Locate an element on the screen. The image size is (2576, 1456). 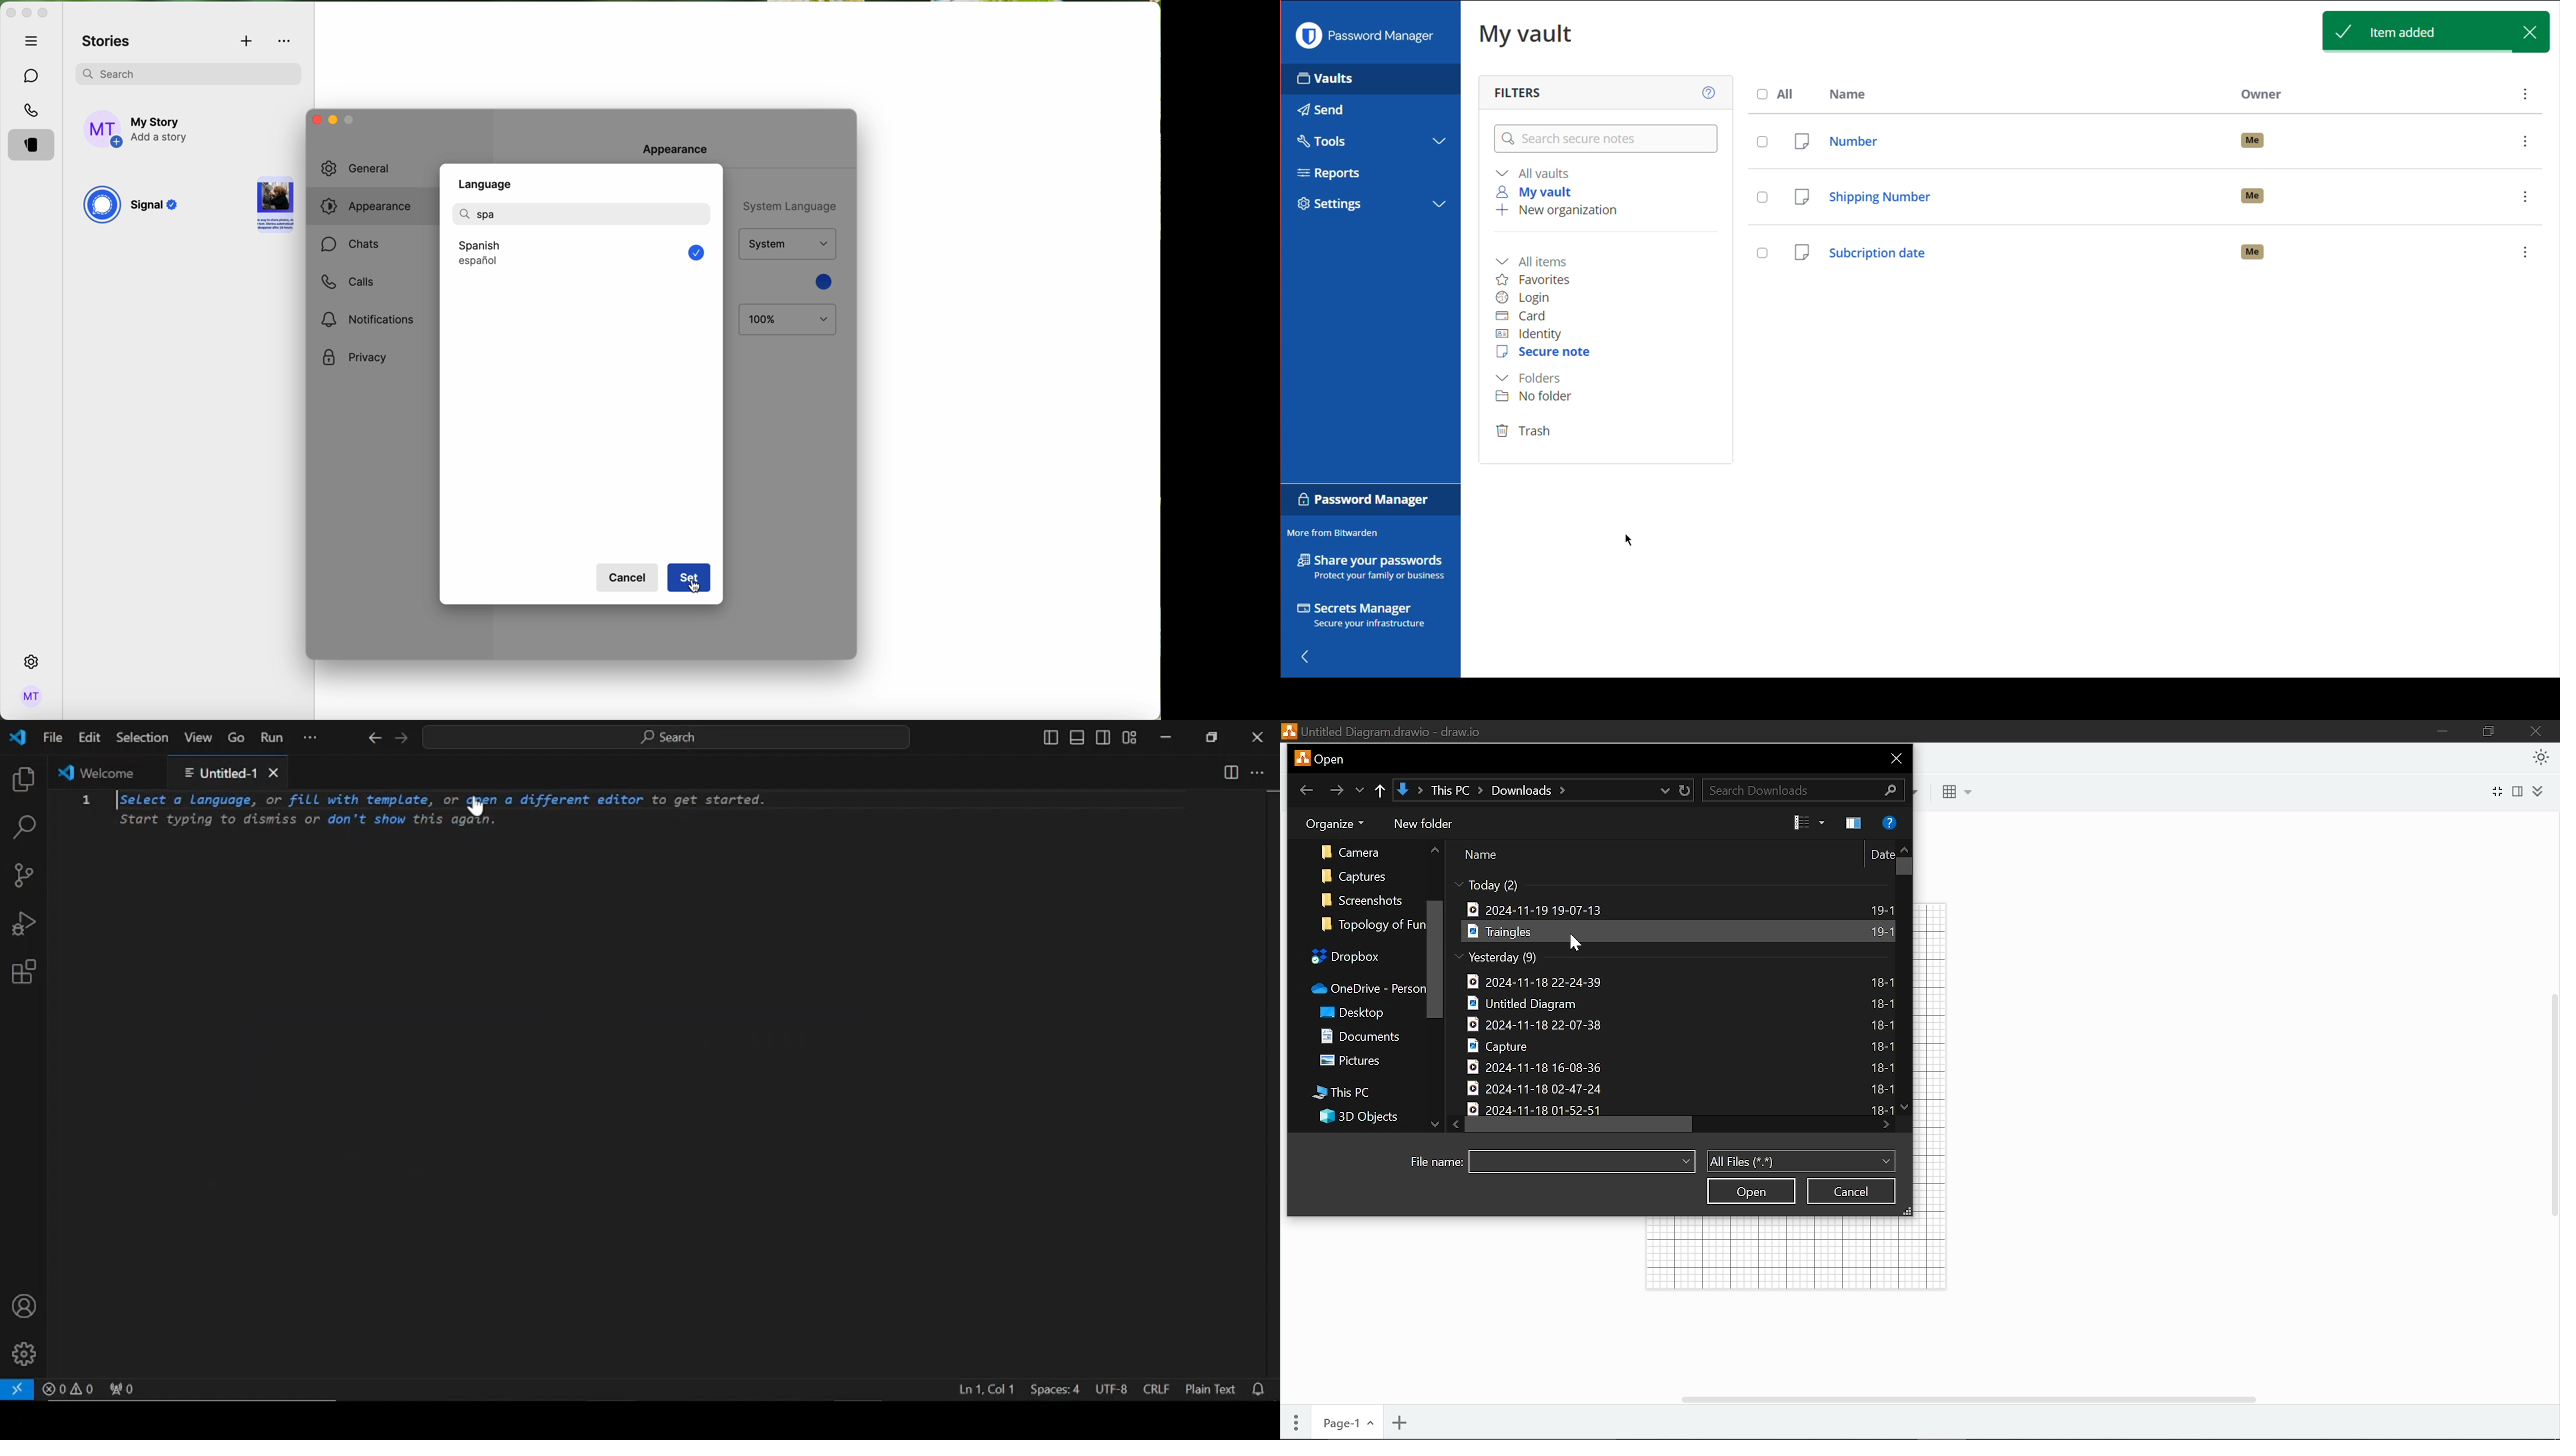
welcome tab is located at coordinates (103, 772).